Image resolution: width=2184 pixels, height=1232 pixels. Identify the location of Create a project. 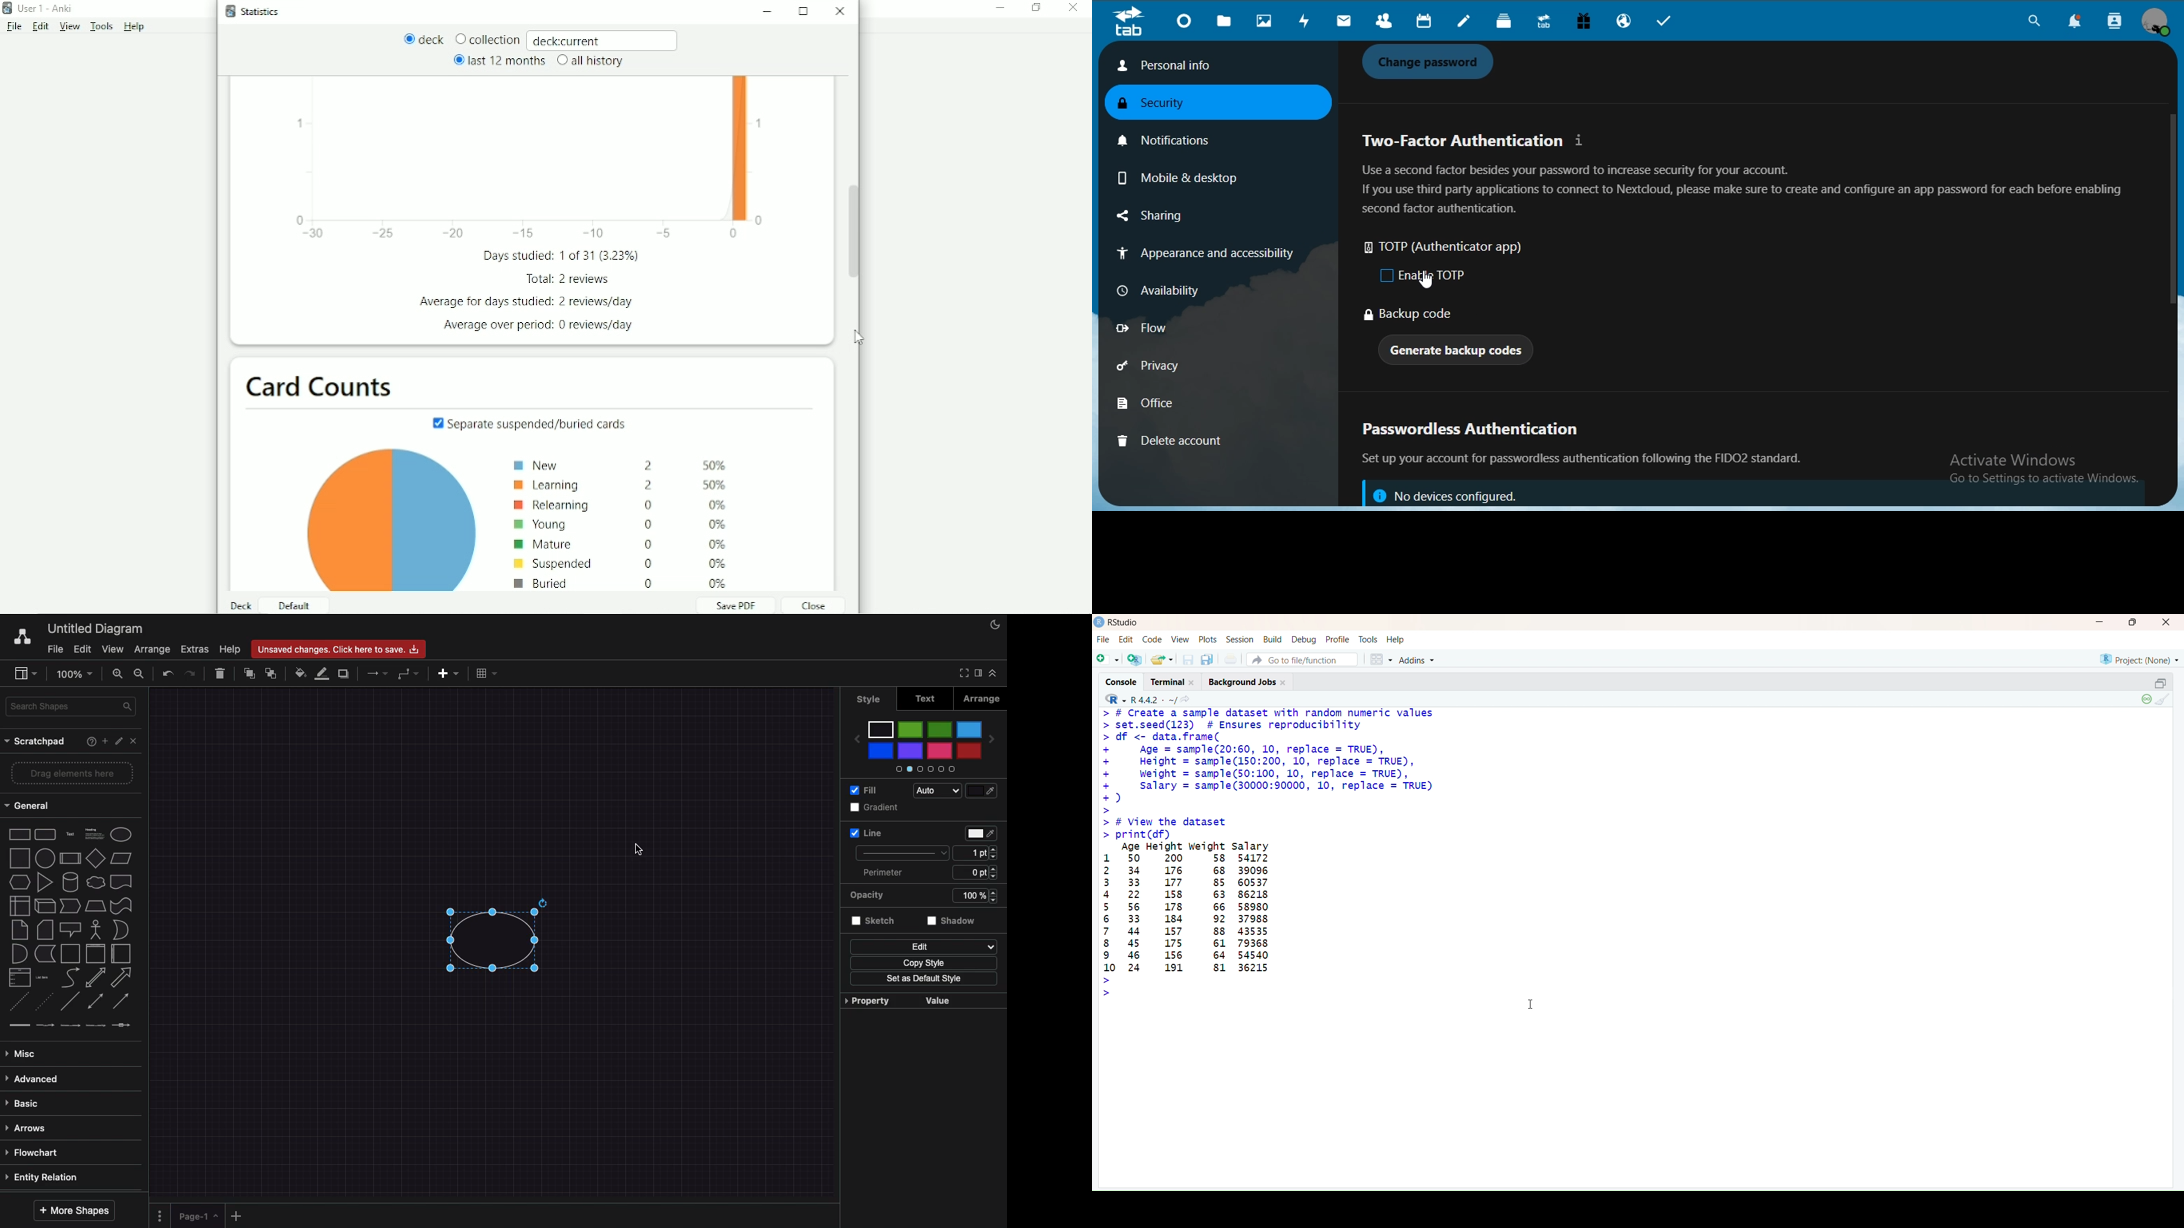
(1133, 658).